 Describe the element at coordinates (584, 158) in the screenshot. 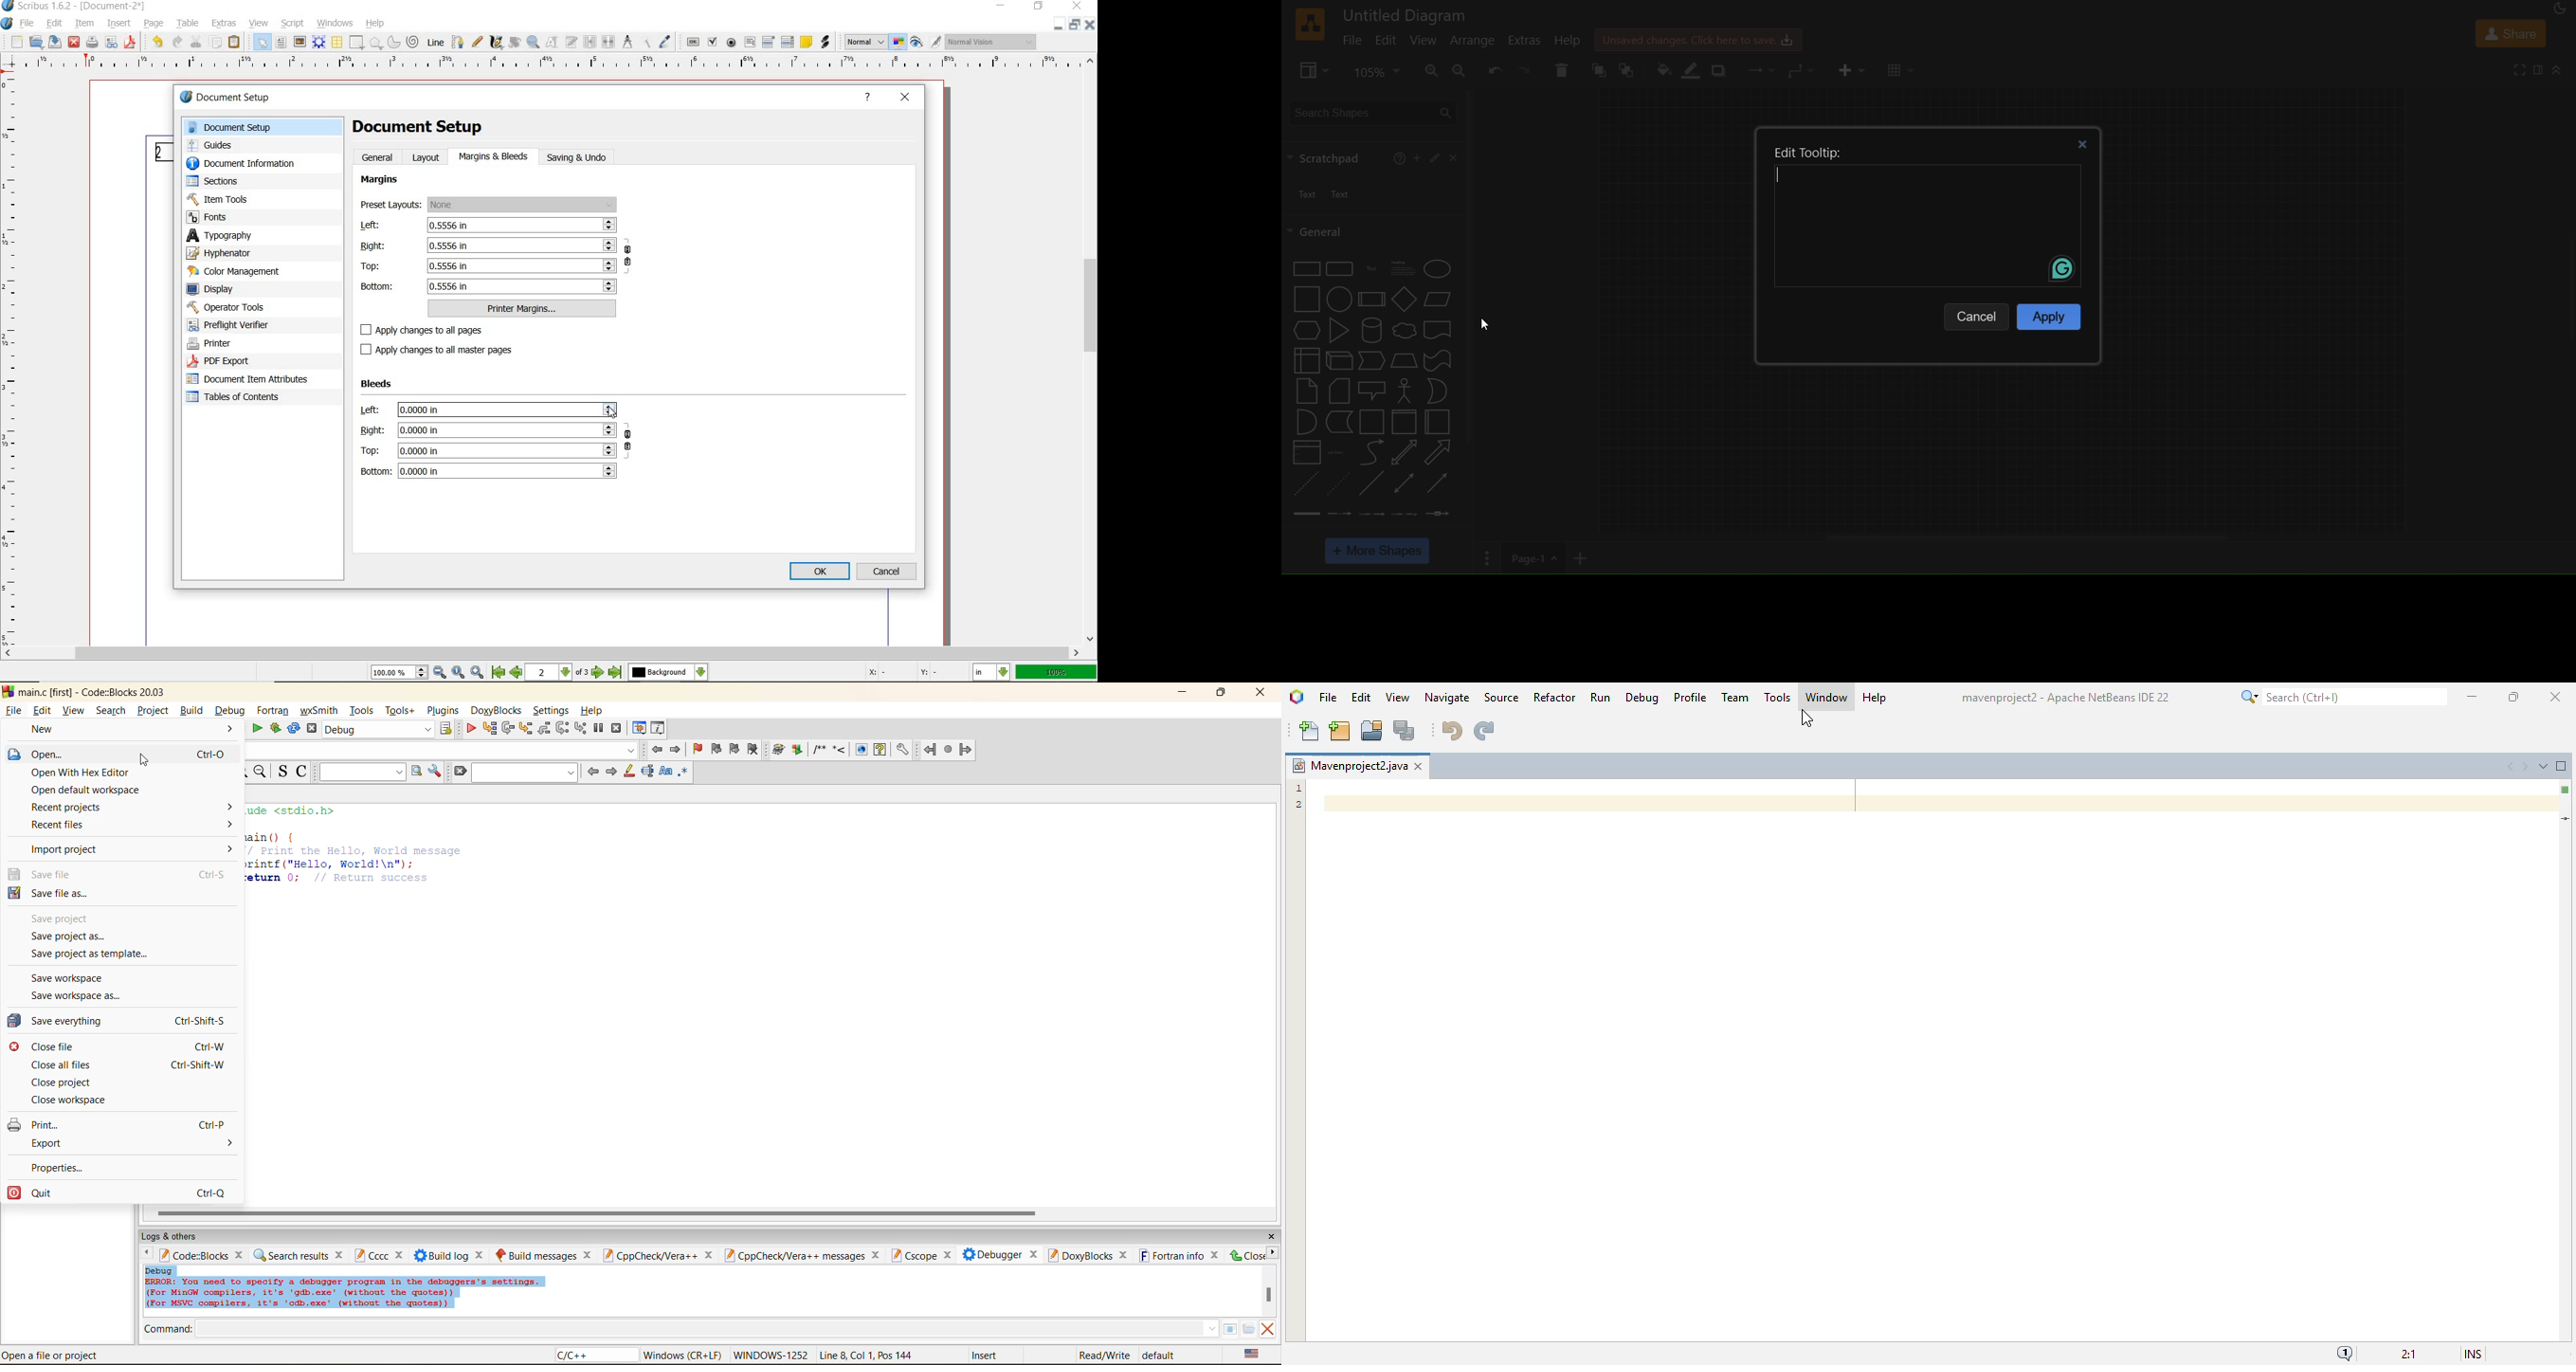

I see `saving & undo` at that location.